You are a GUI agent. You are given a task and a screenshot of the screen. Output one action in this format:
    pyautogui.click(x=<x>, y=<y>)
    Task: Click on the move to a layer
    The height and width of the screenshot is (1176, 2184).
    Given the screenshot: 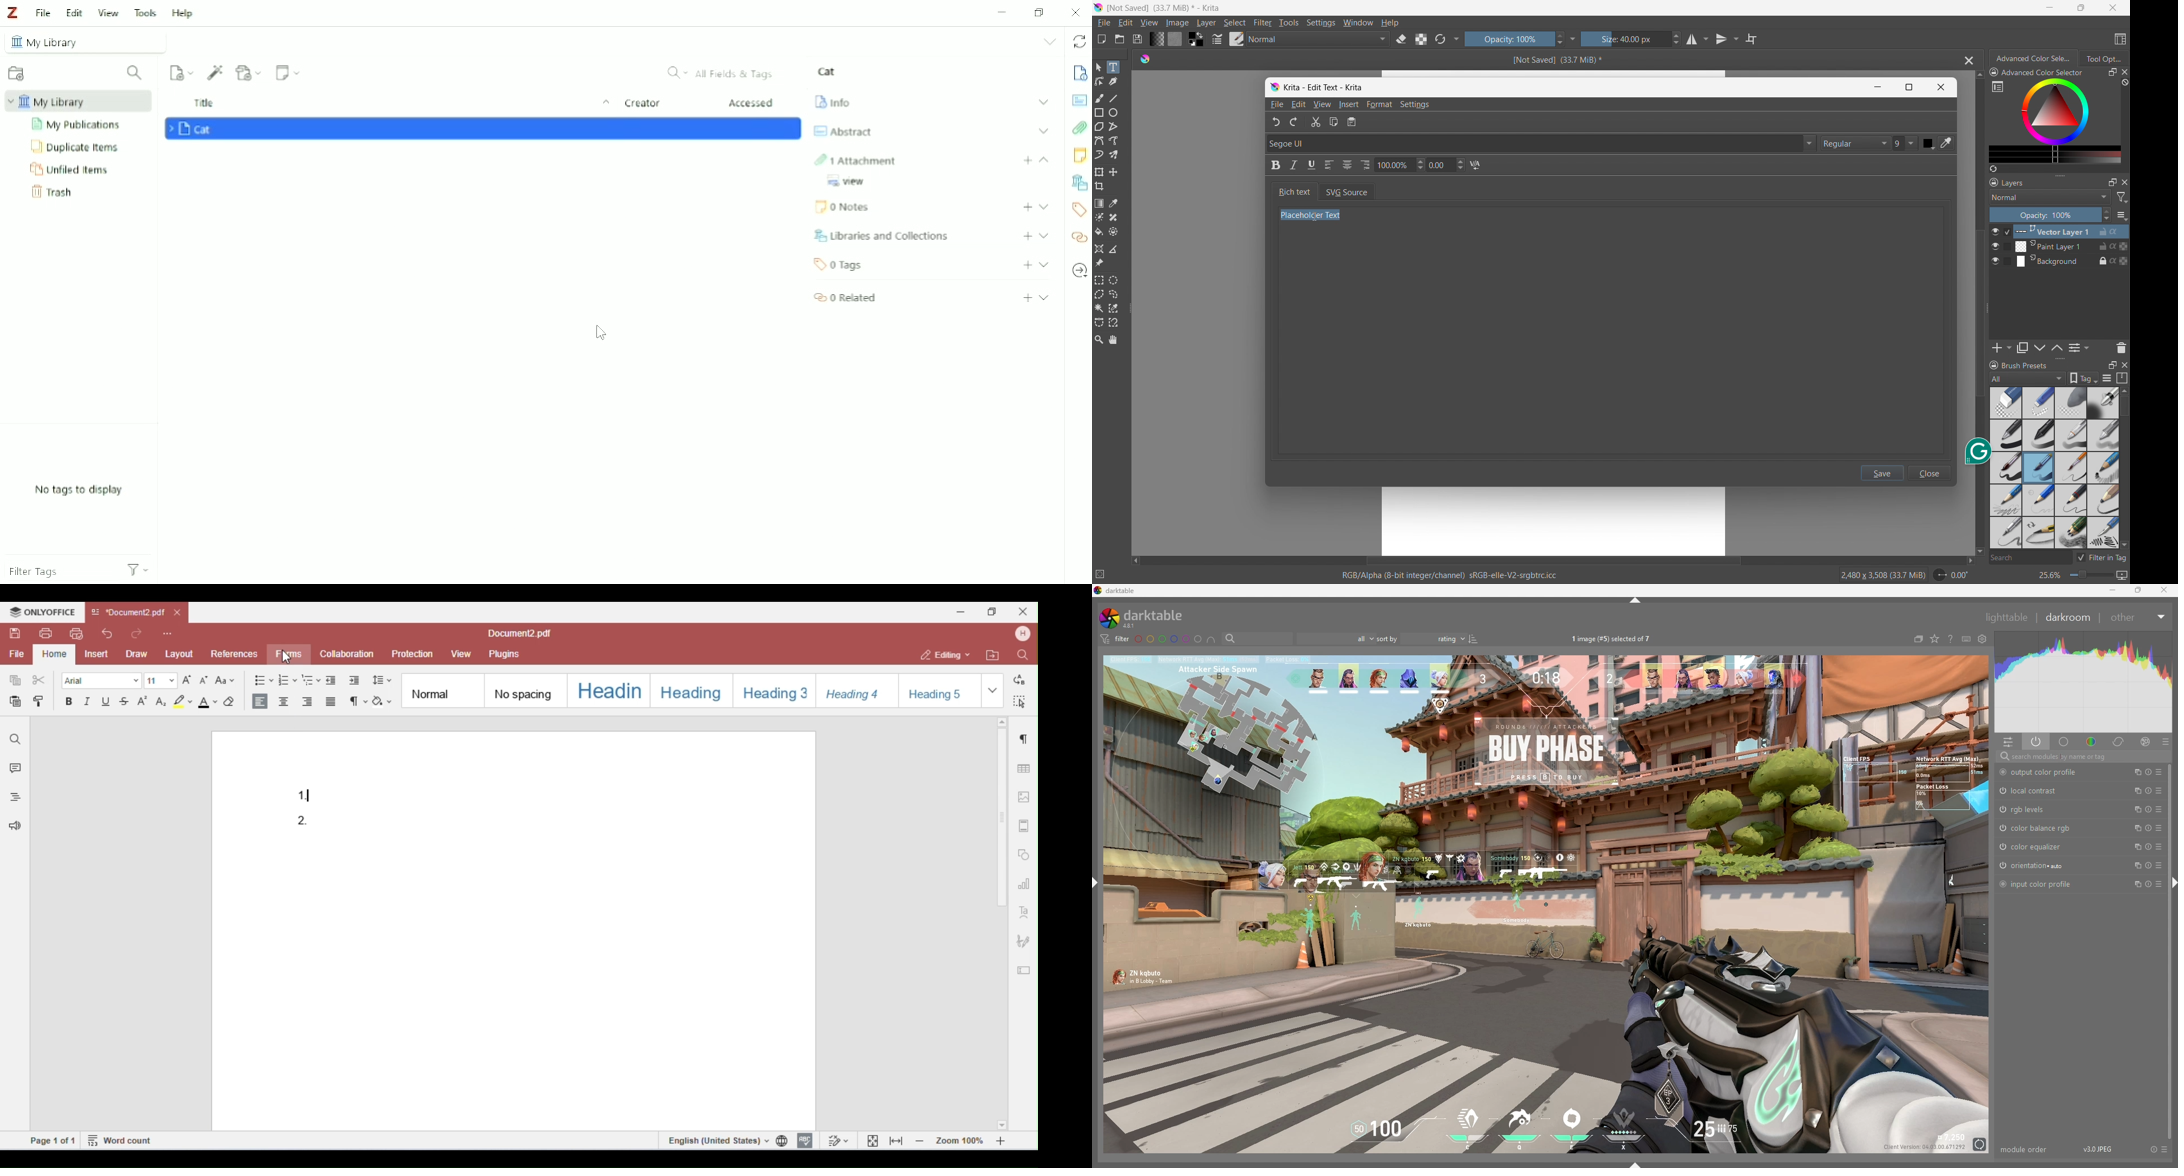 What is the action you would take?
    pyautogui.click(x=1113, y=172)
    